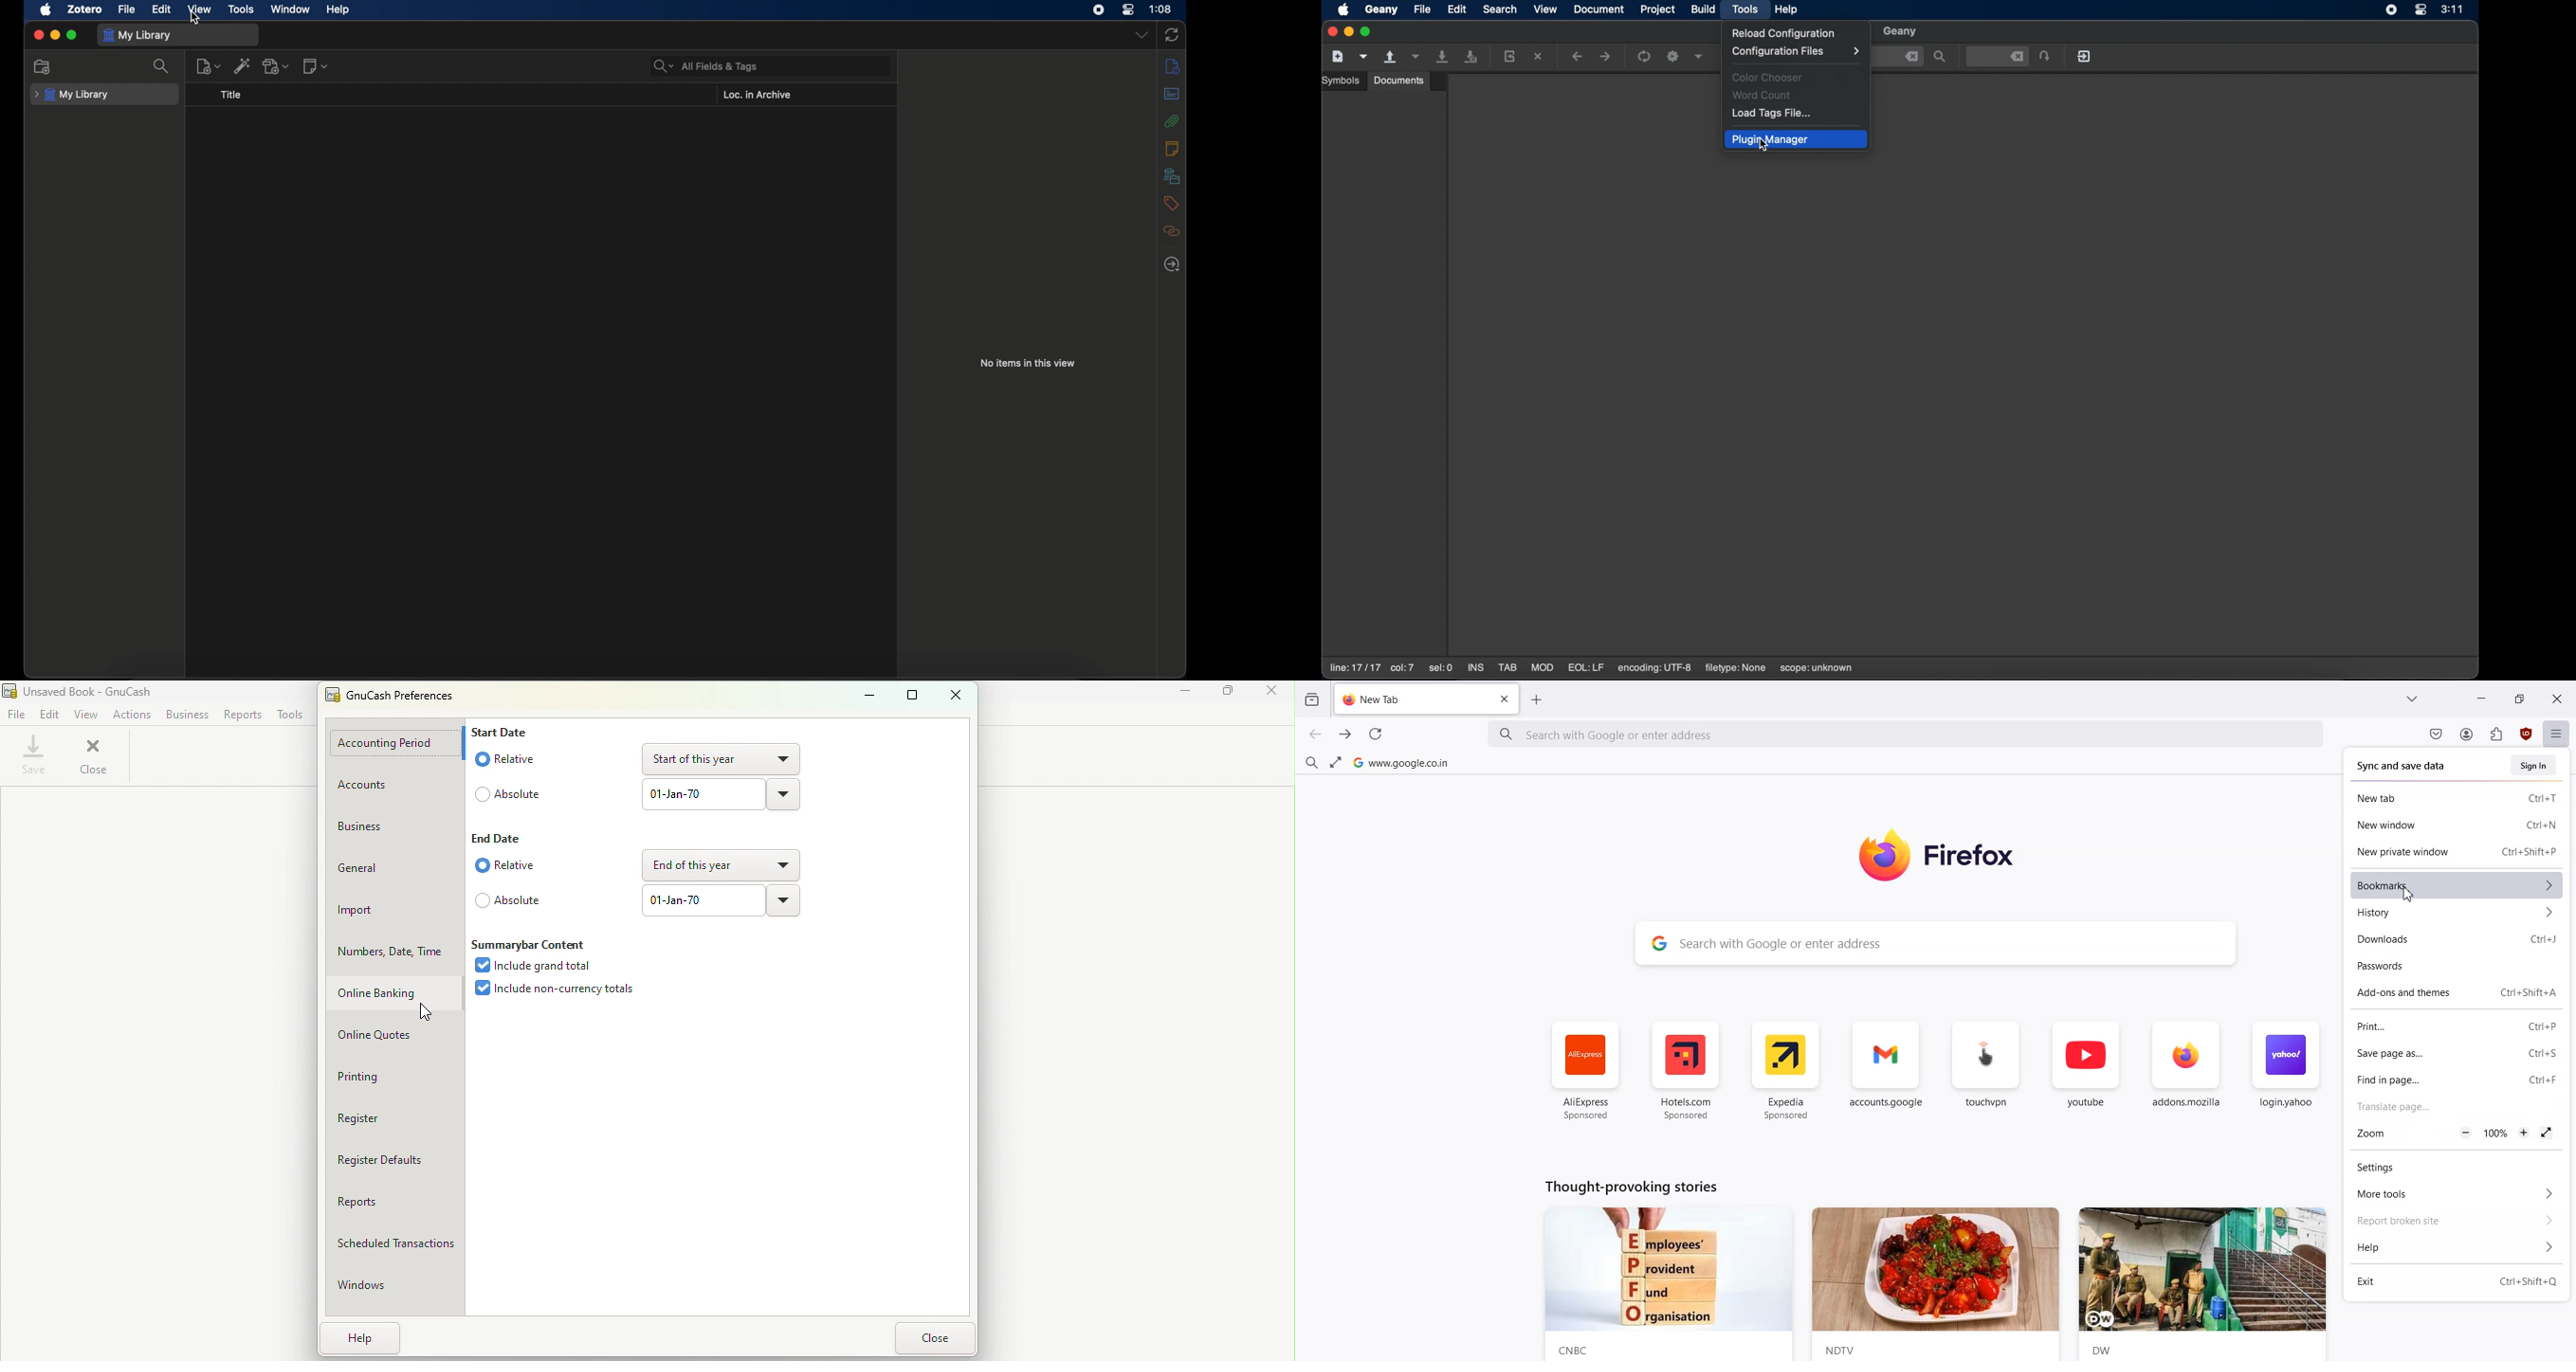  What do you see at coordinates (127, 9) in the screenshot?
I see `file` at bounding box center [127, 9].